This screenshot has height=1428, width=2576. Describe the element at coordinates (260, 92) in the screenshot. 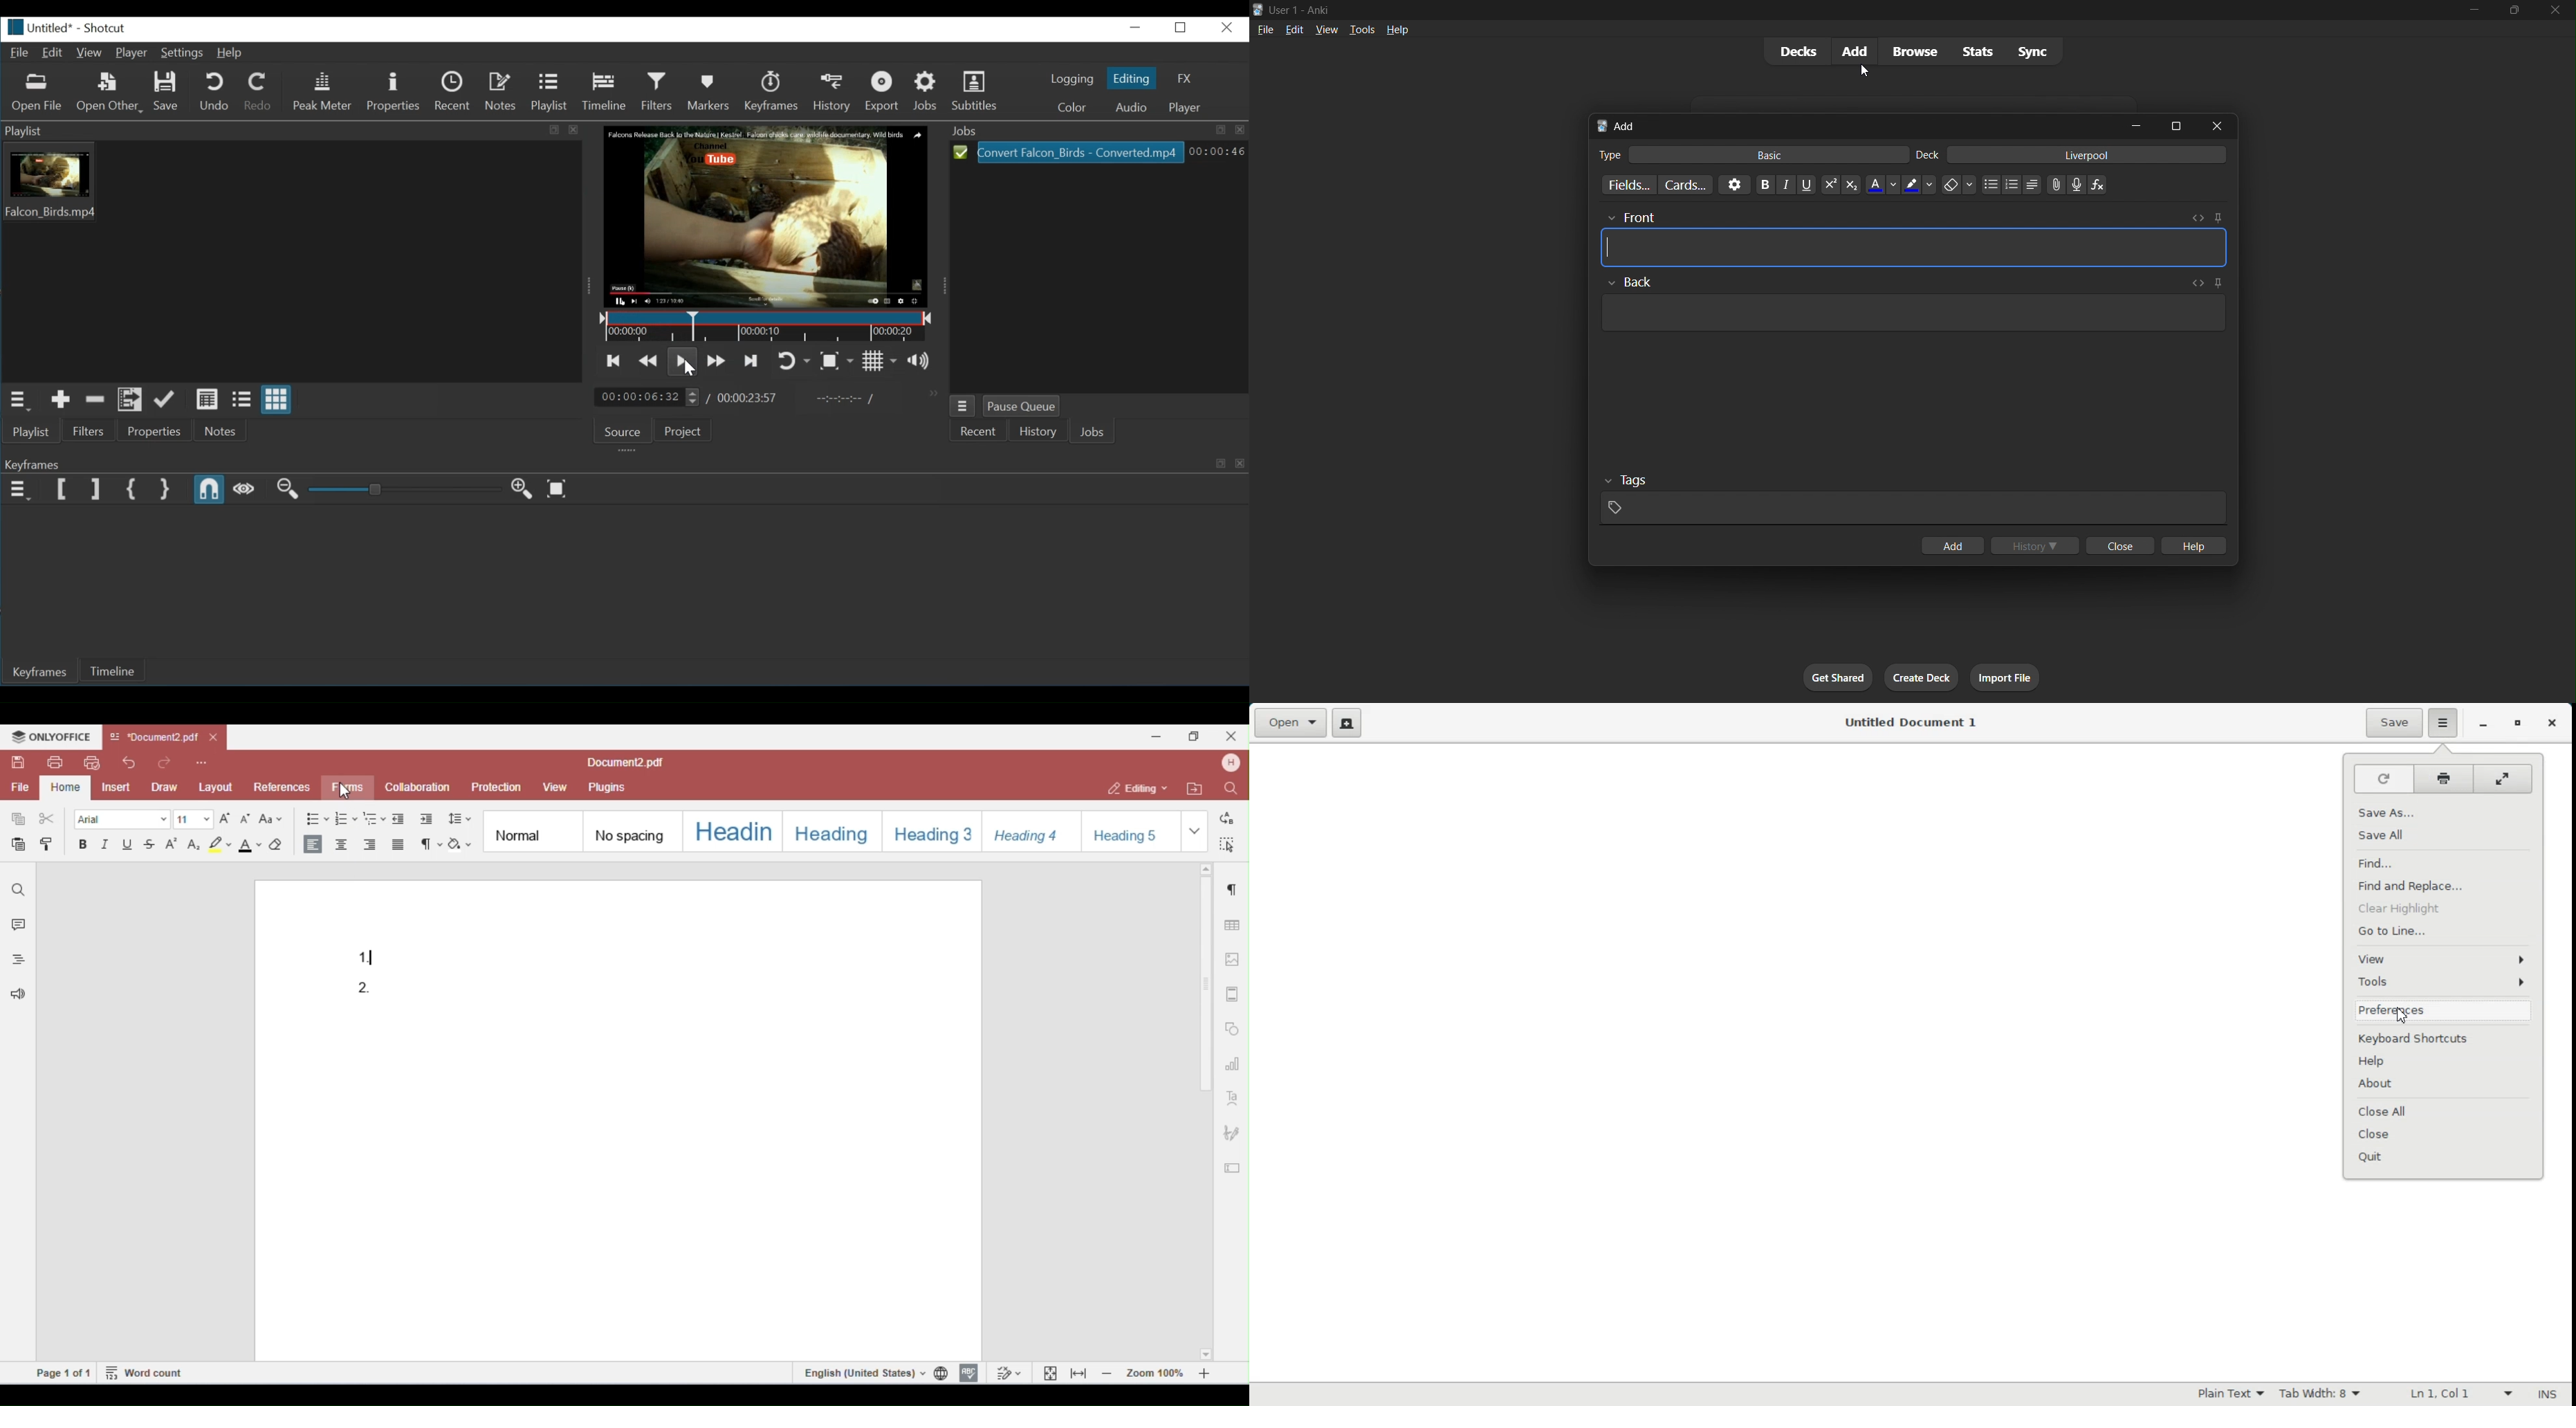

I see `Redo` at that location.